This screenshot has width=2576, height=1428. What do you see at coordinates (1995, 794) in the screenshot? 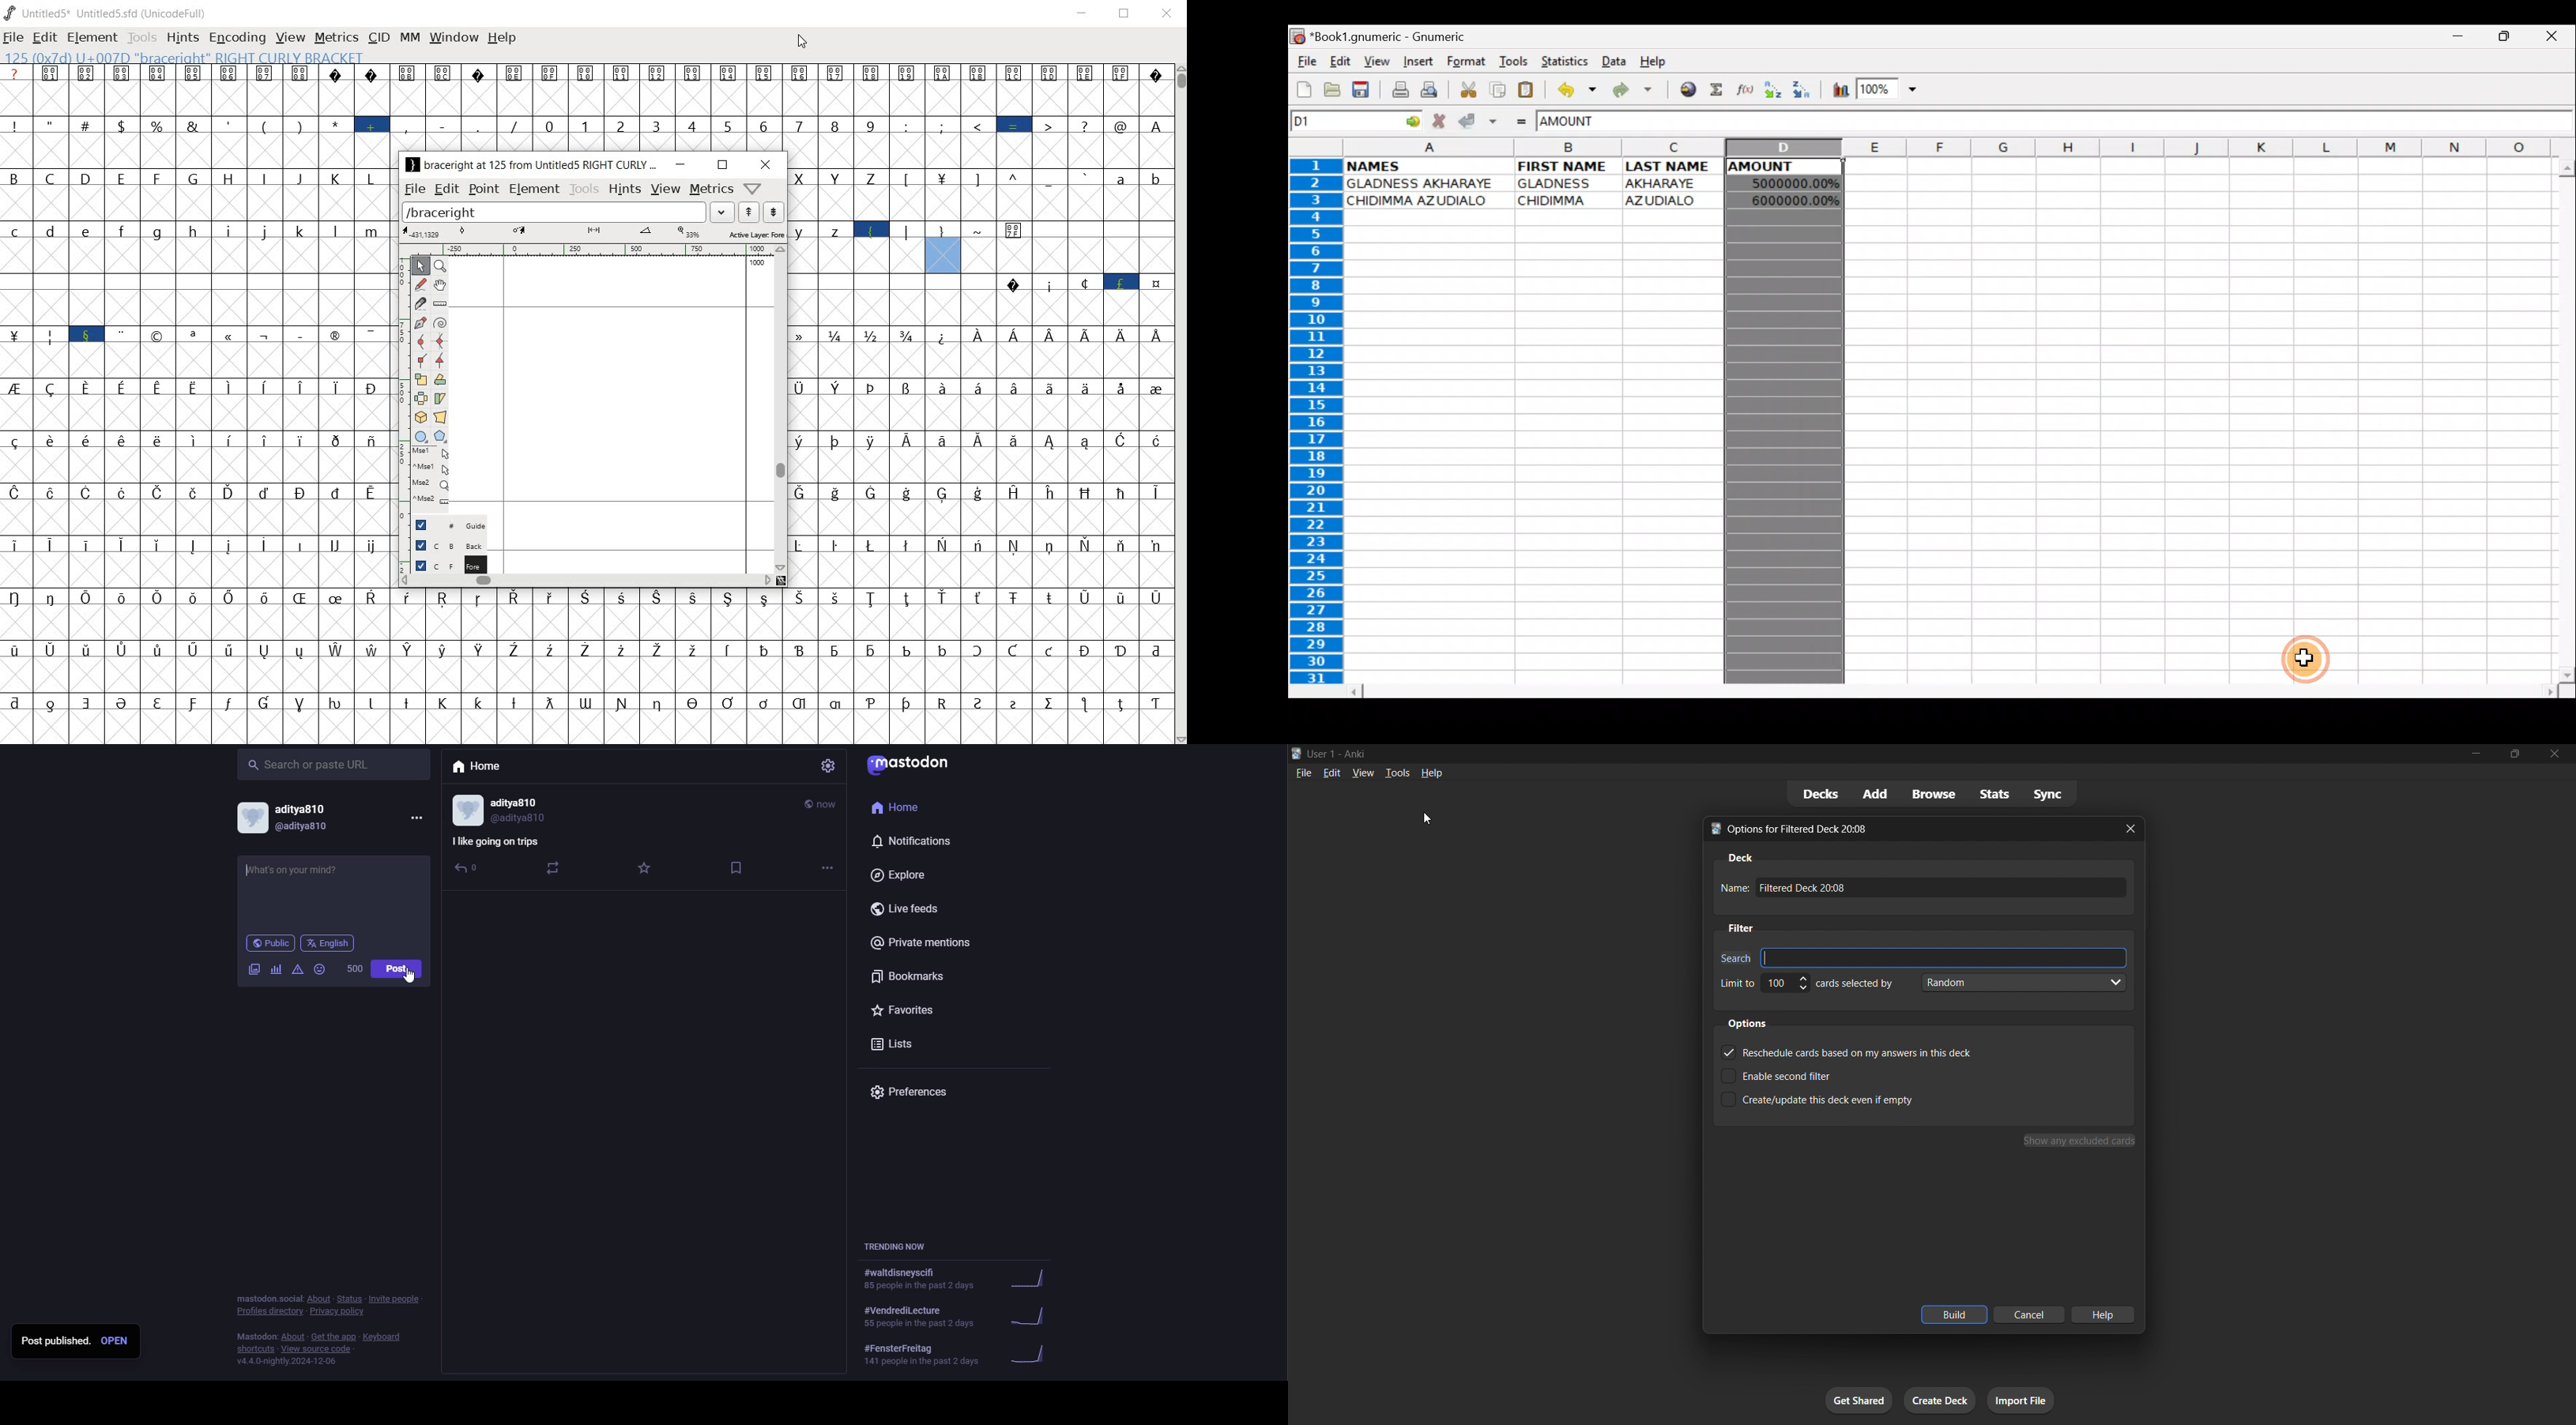
I see `stats` at bounding box center [1995, 794].